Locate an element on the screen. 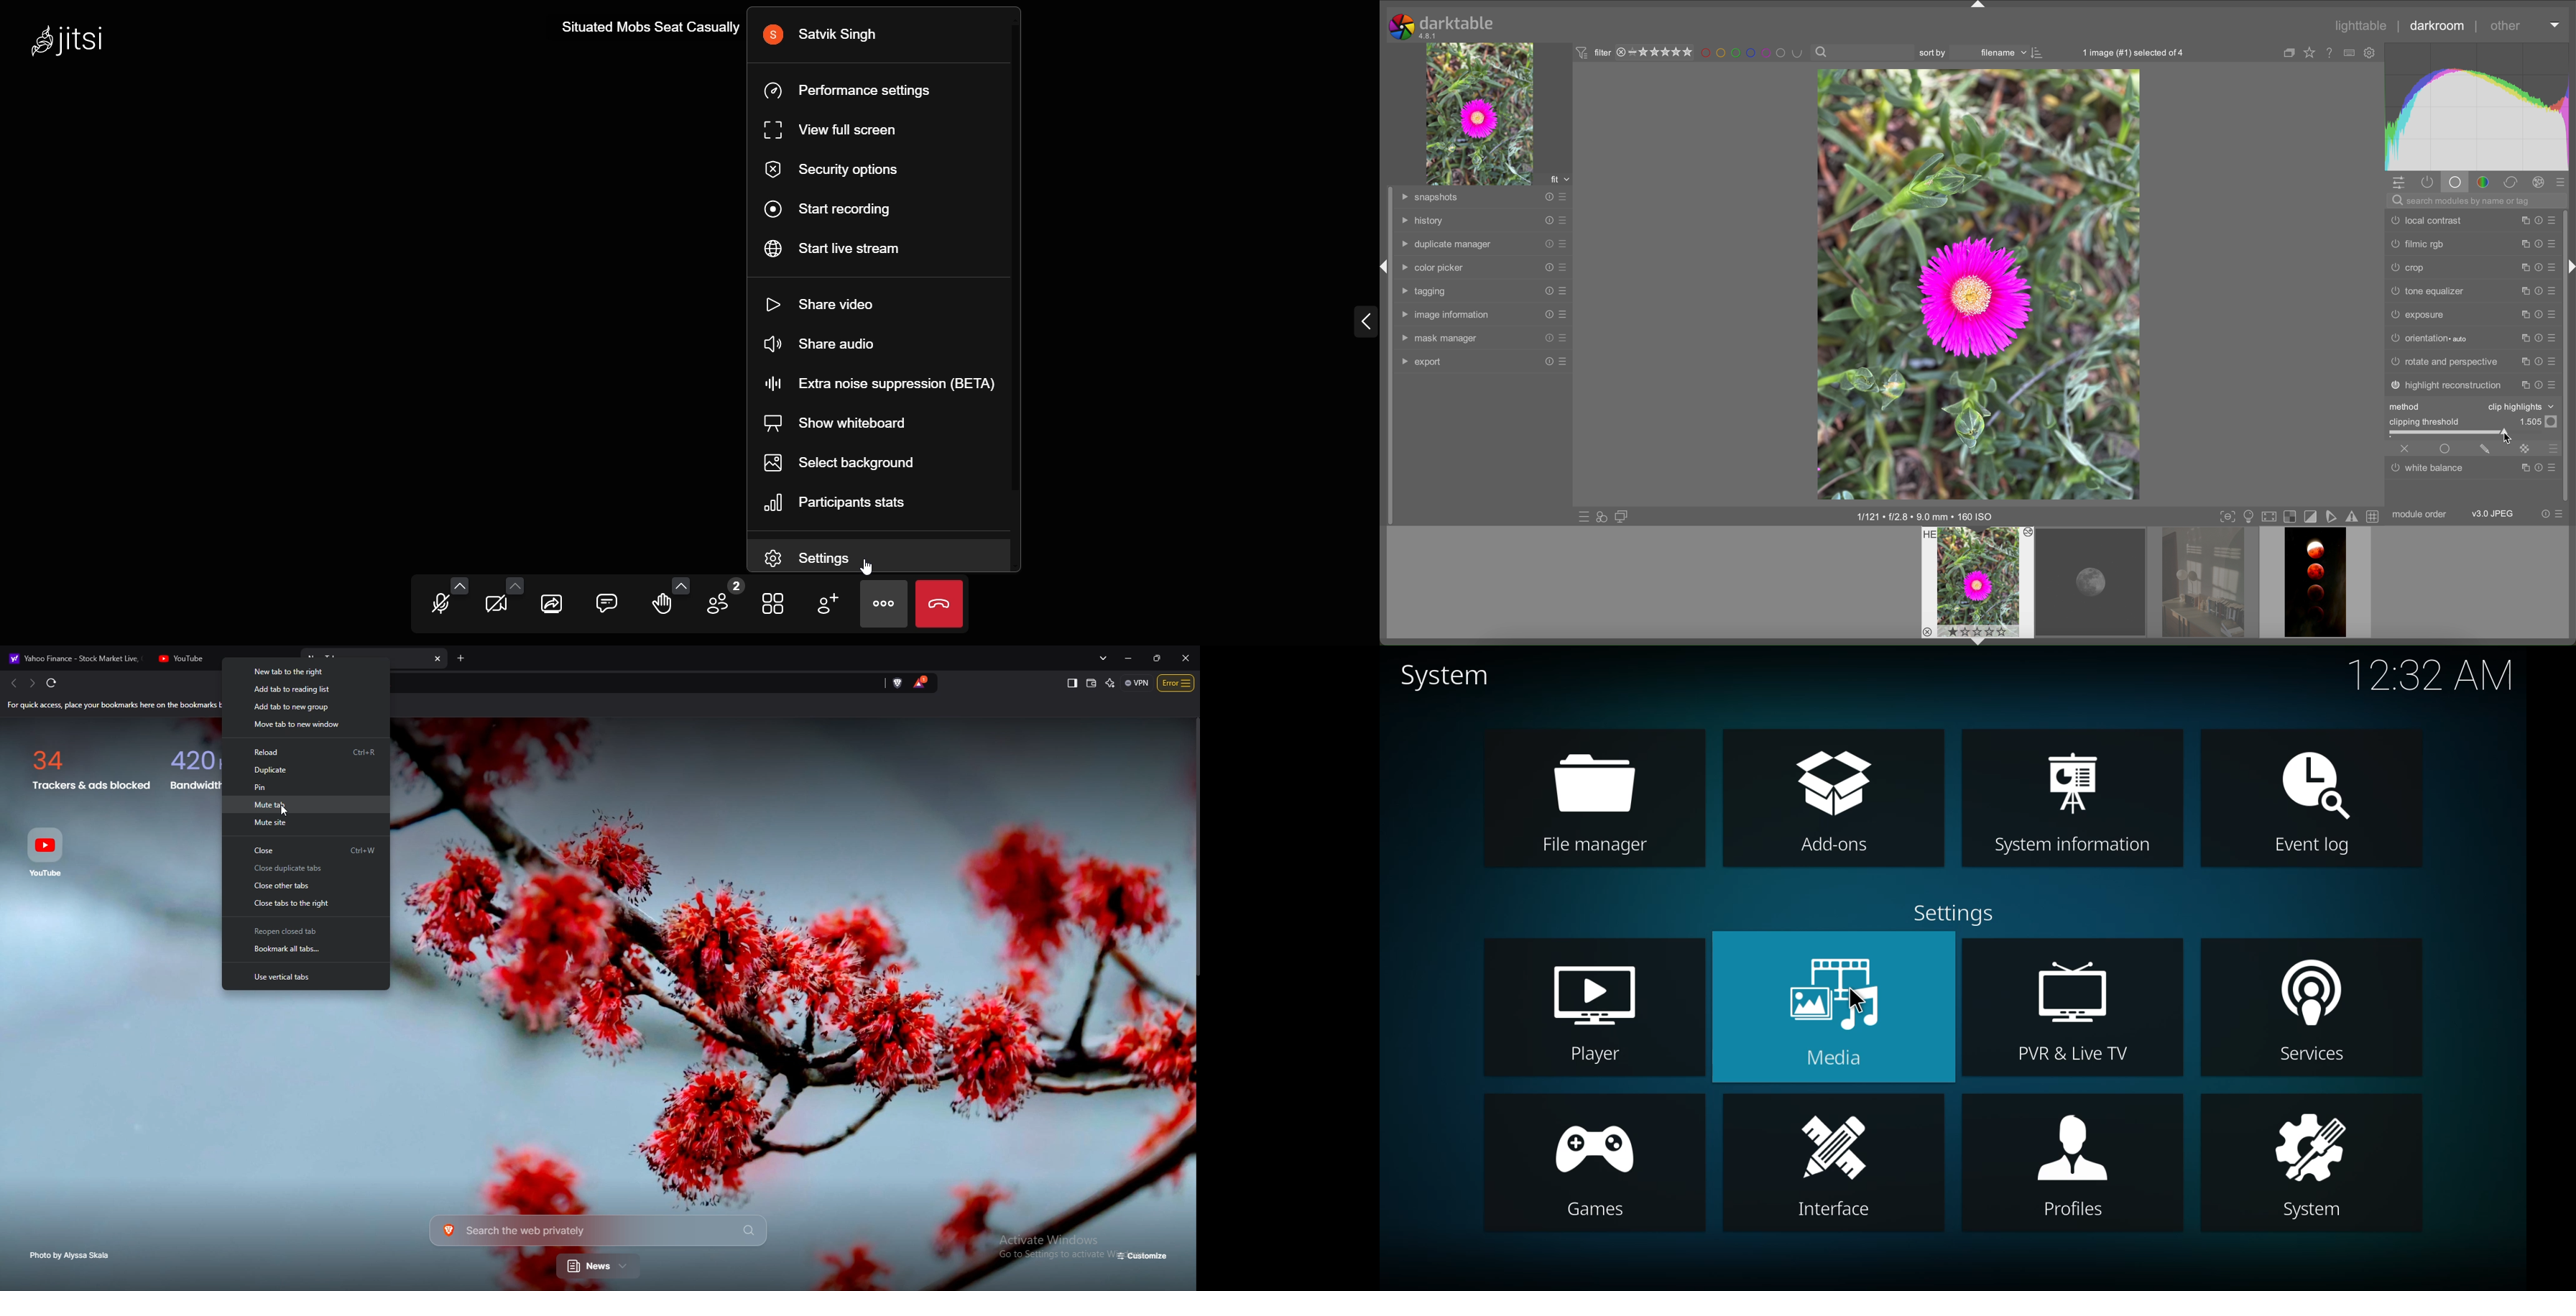  view full screen is located at coordinates (832, 131).